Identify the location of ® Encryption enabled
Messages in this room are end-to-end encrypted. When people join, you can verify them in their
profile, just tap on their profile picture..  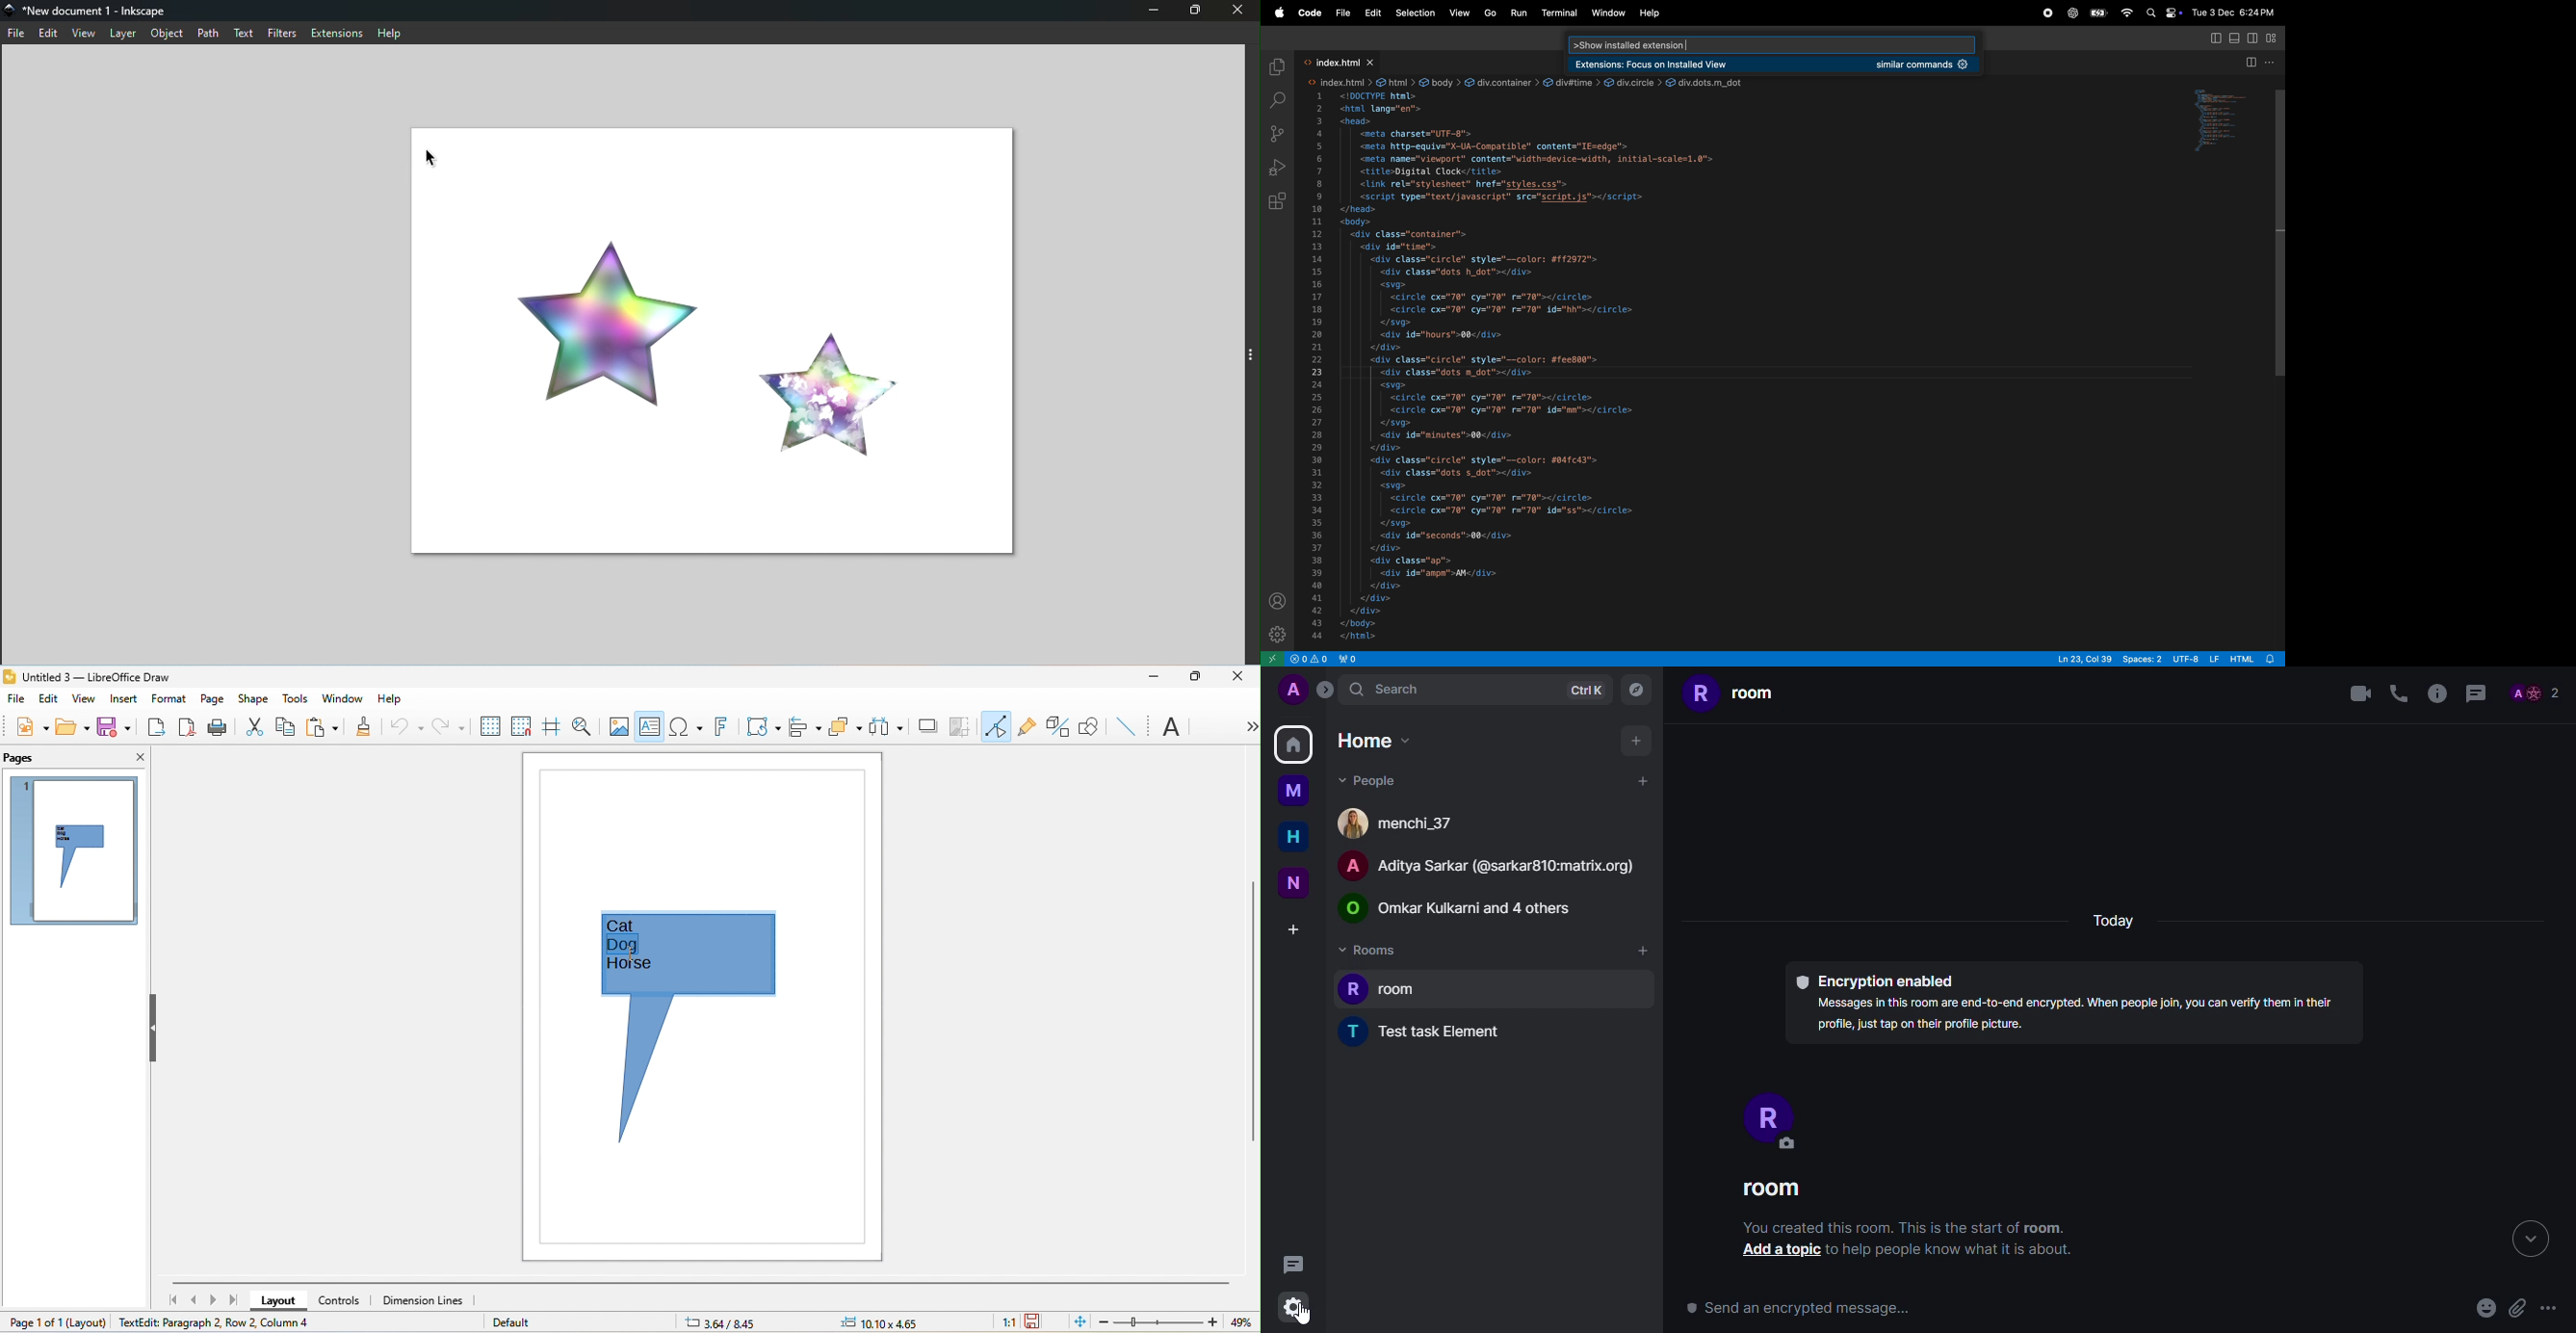
(2073, 1006).